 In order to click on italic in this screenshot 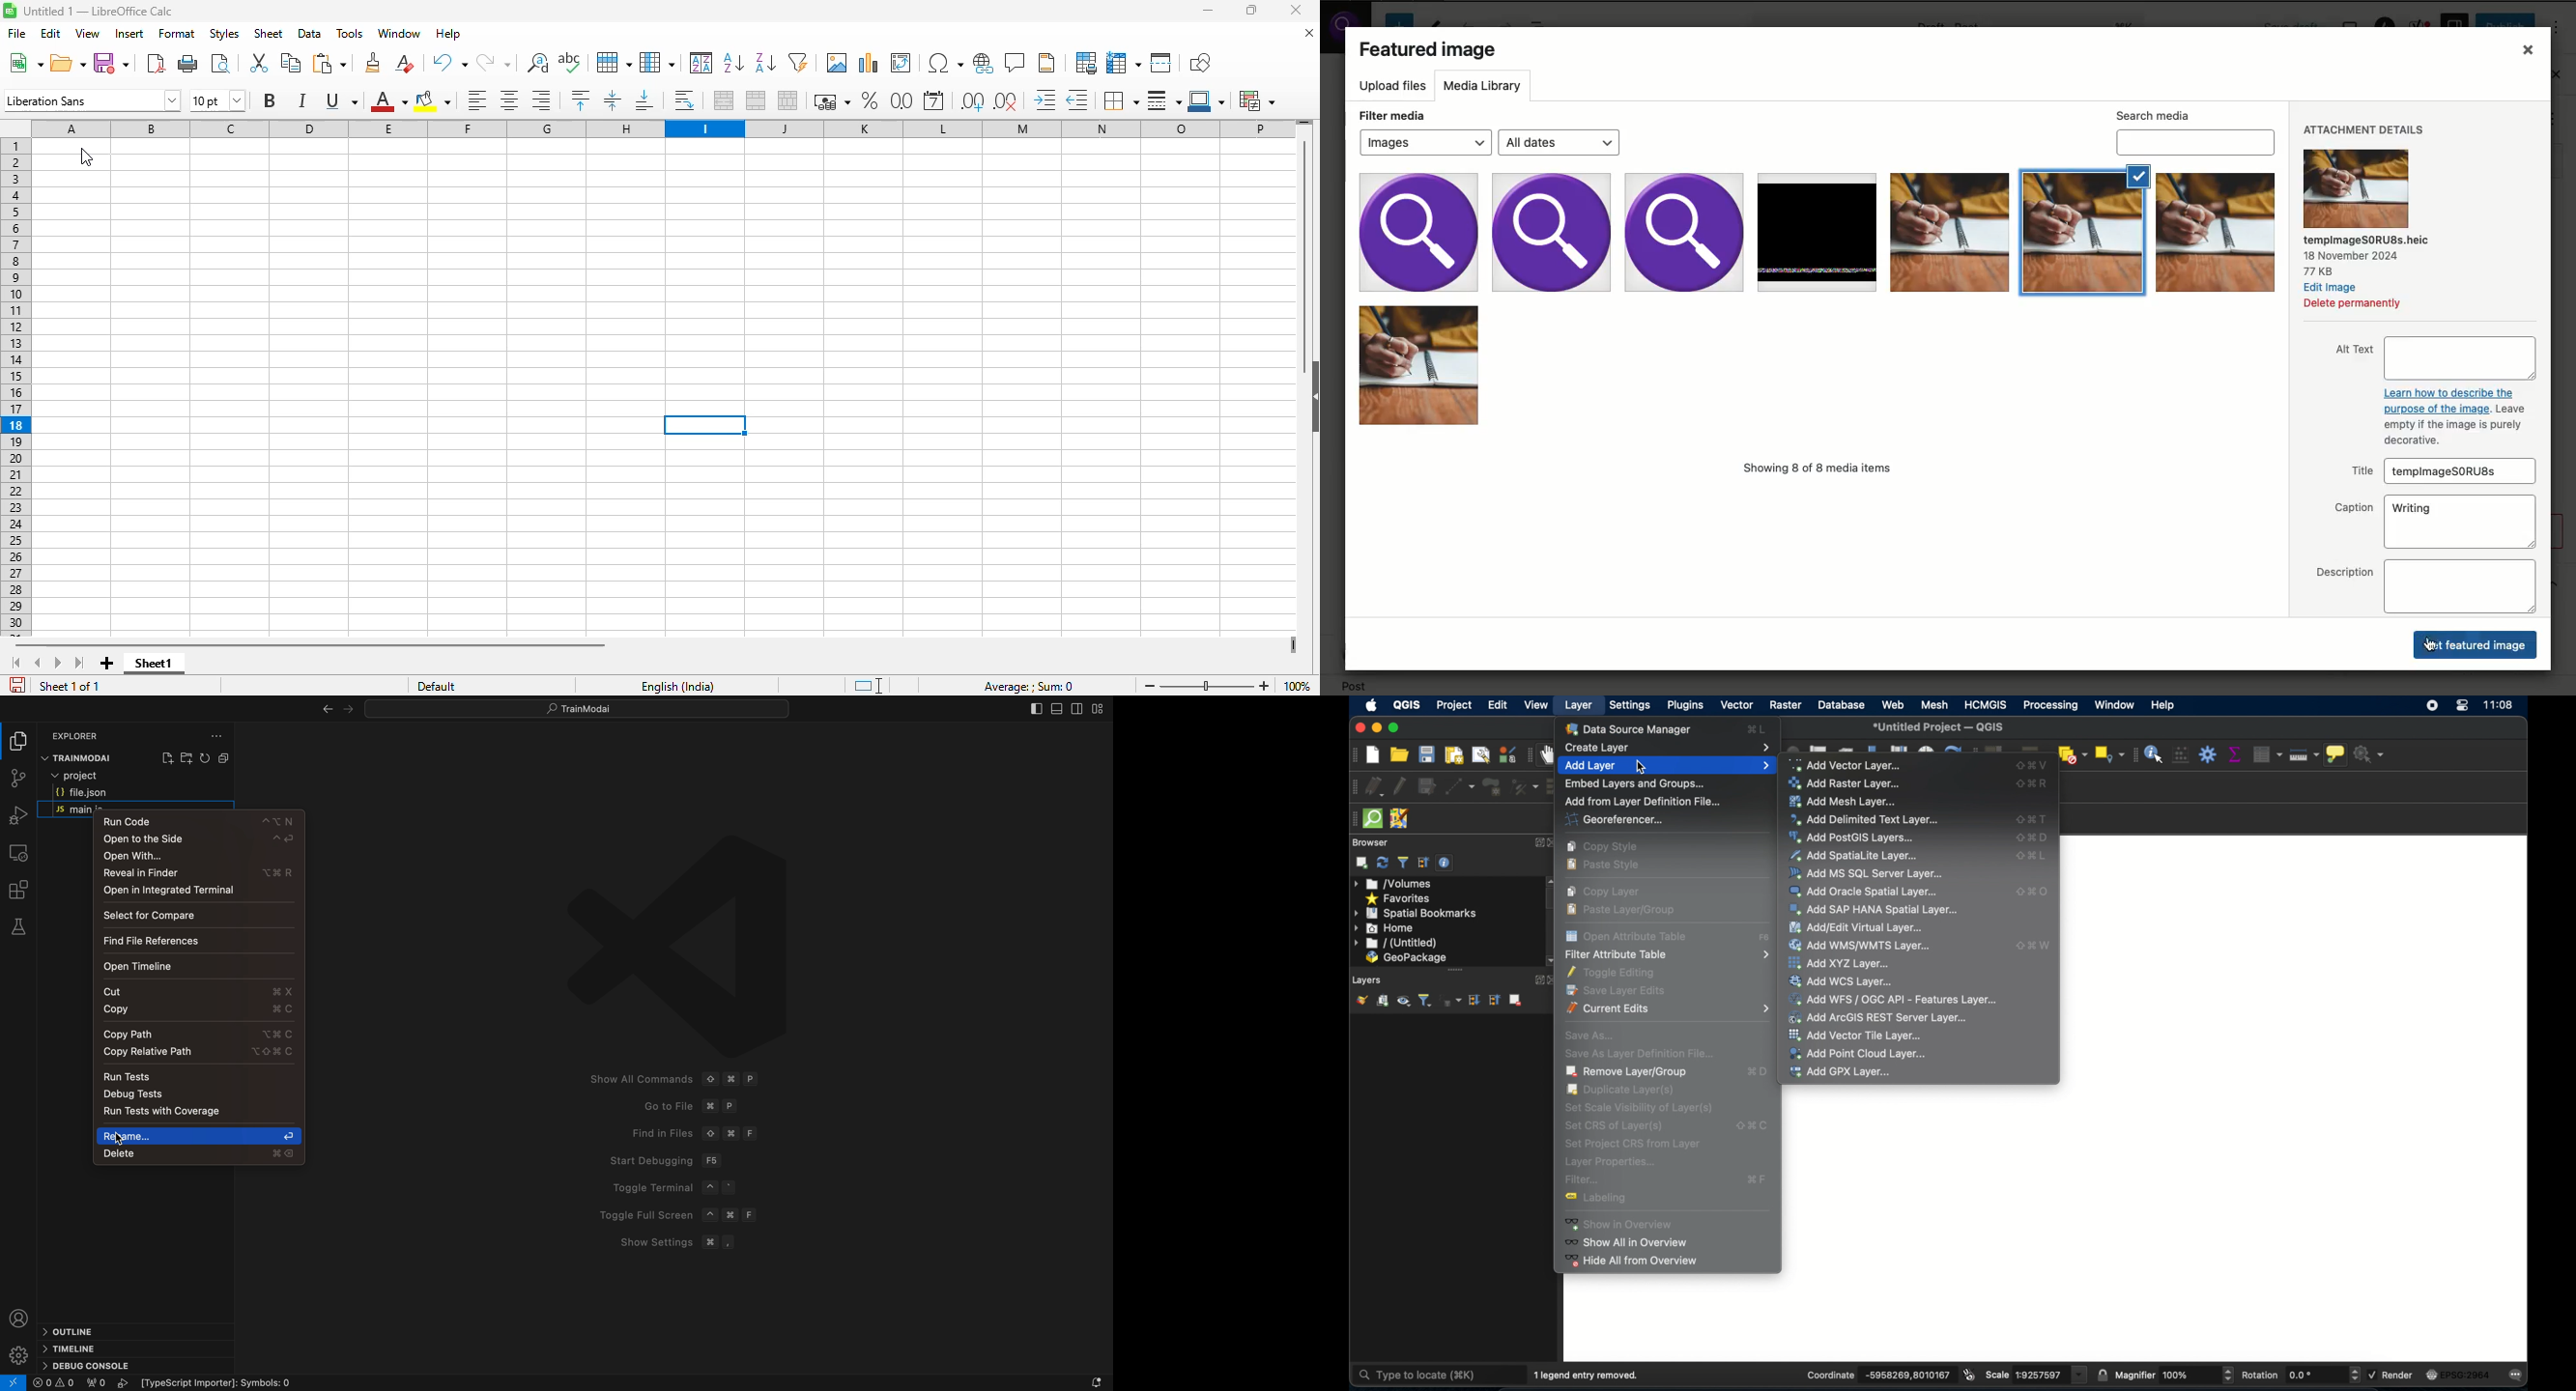, I will do `click(301, 100)`.